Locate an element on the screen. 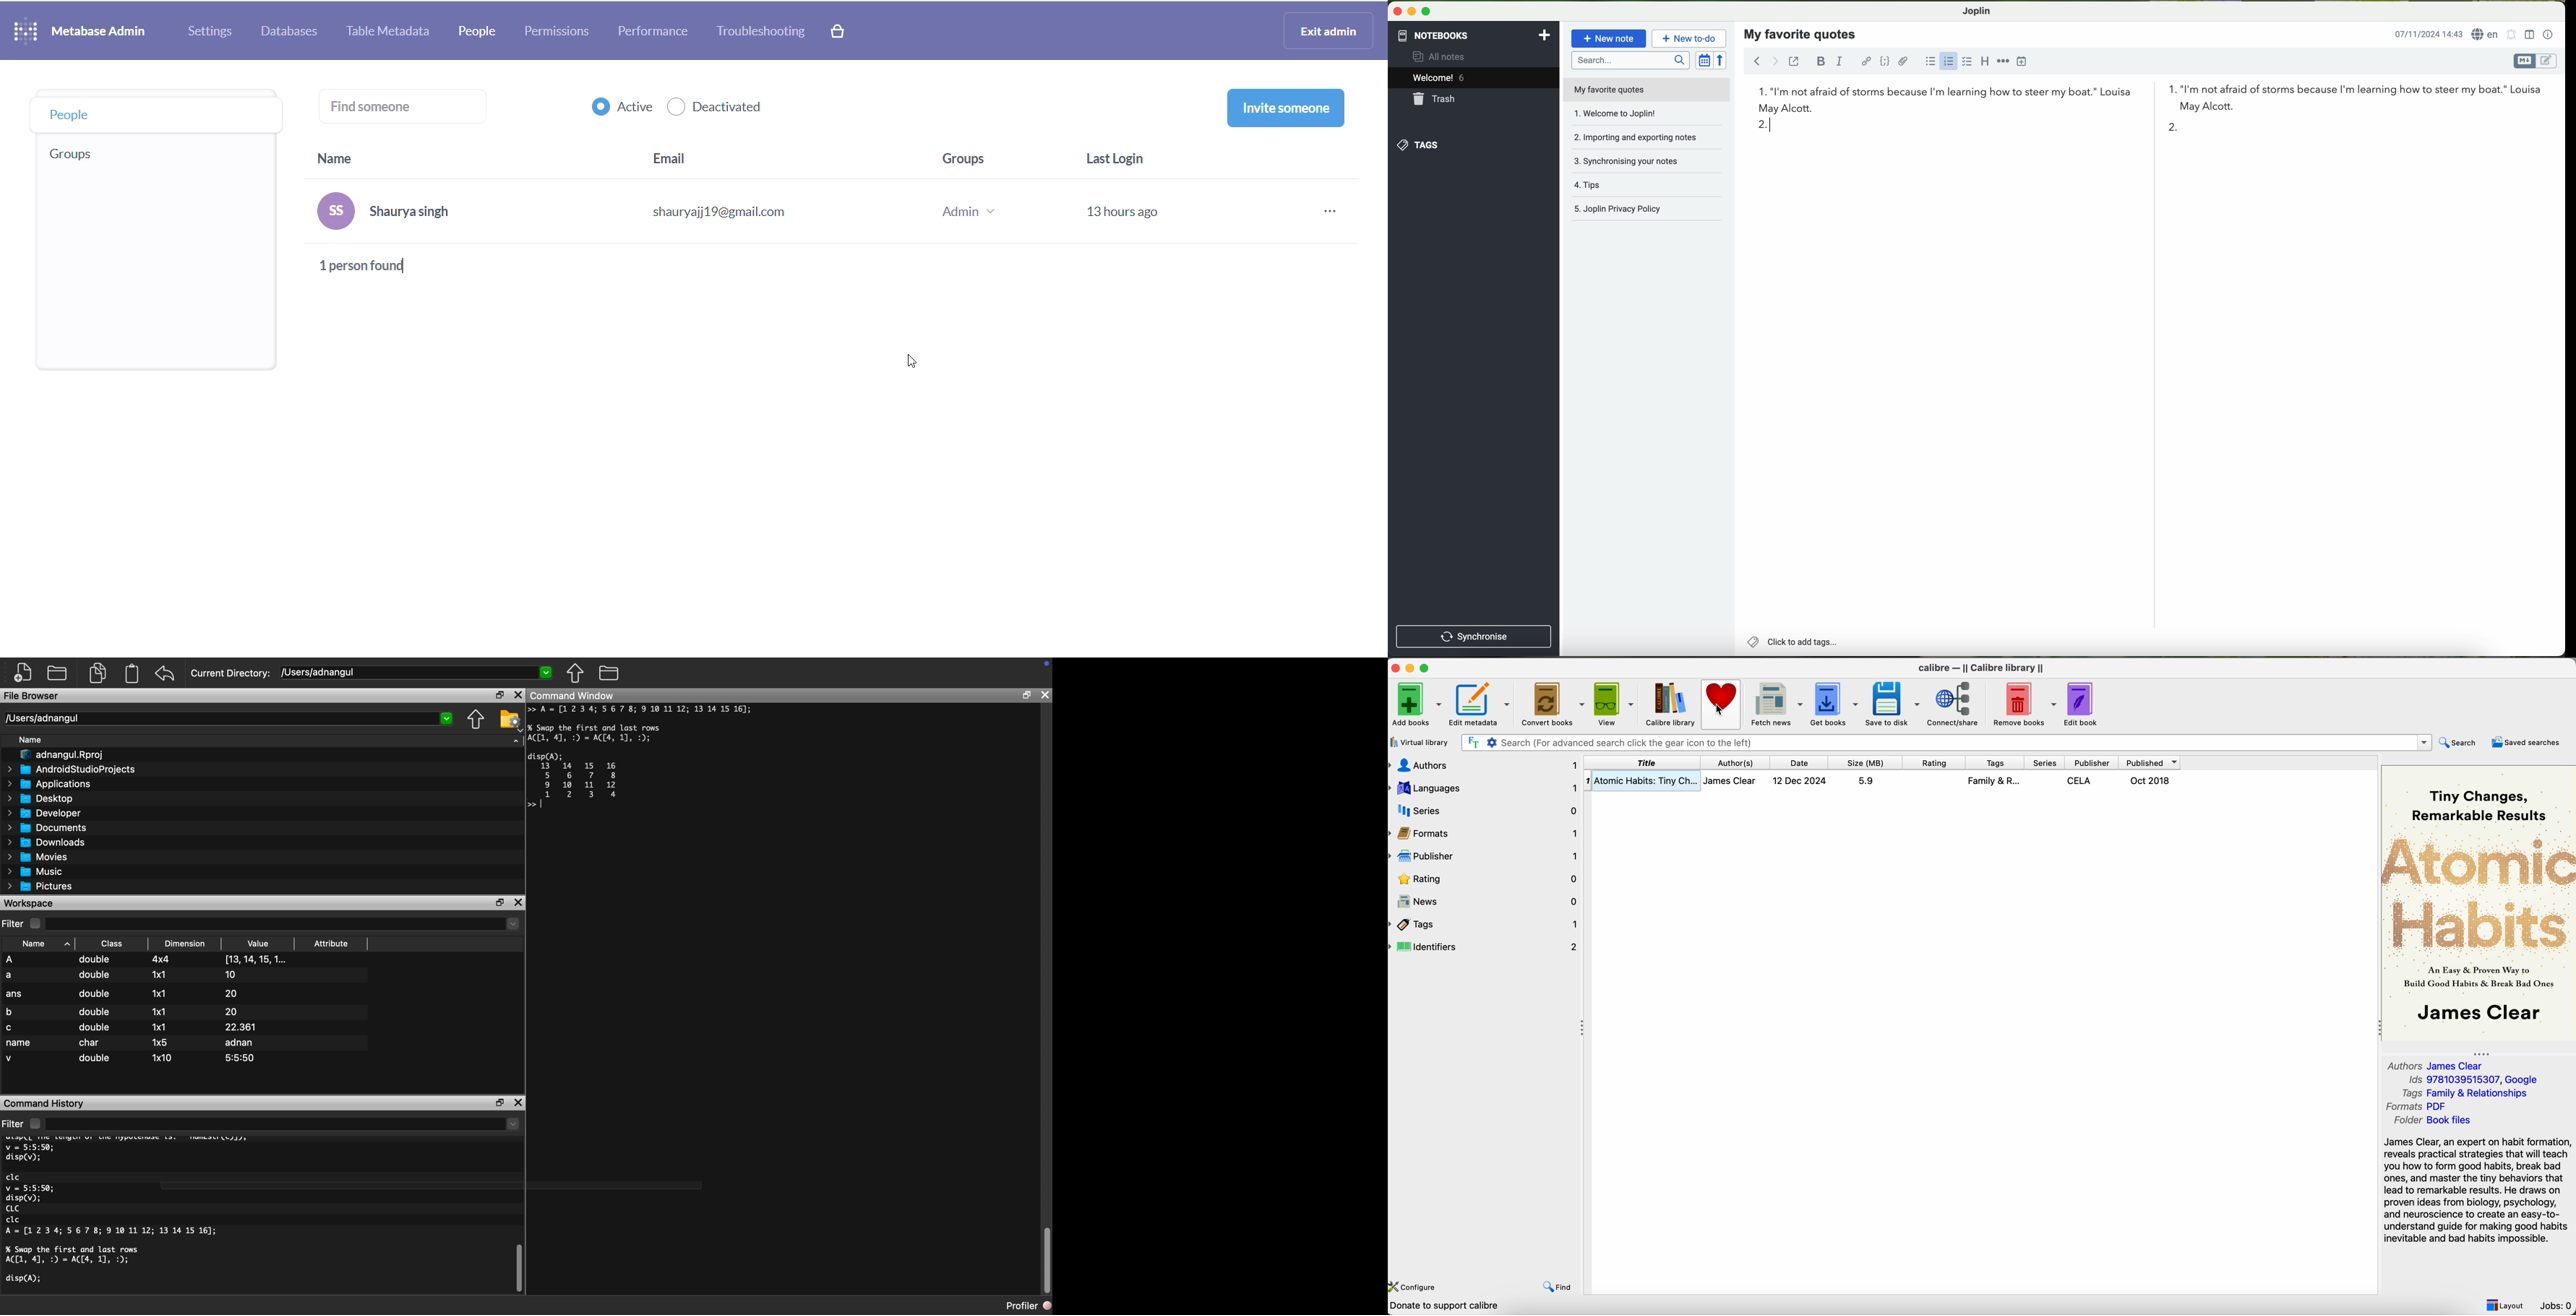  welcome 6 is located at coordinates (1477, 77).